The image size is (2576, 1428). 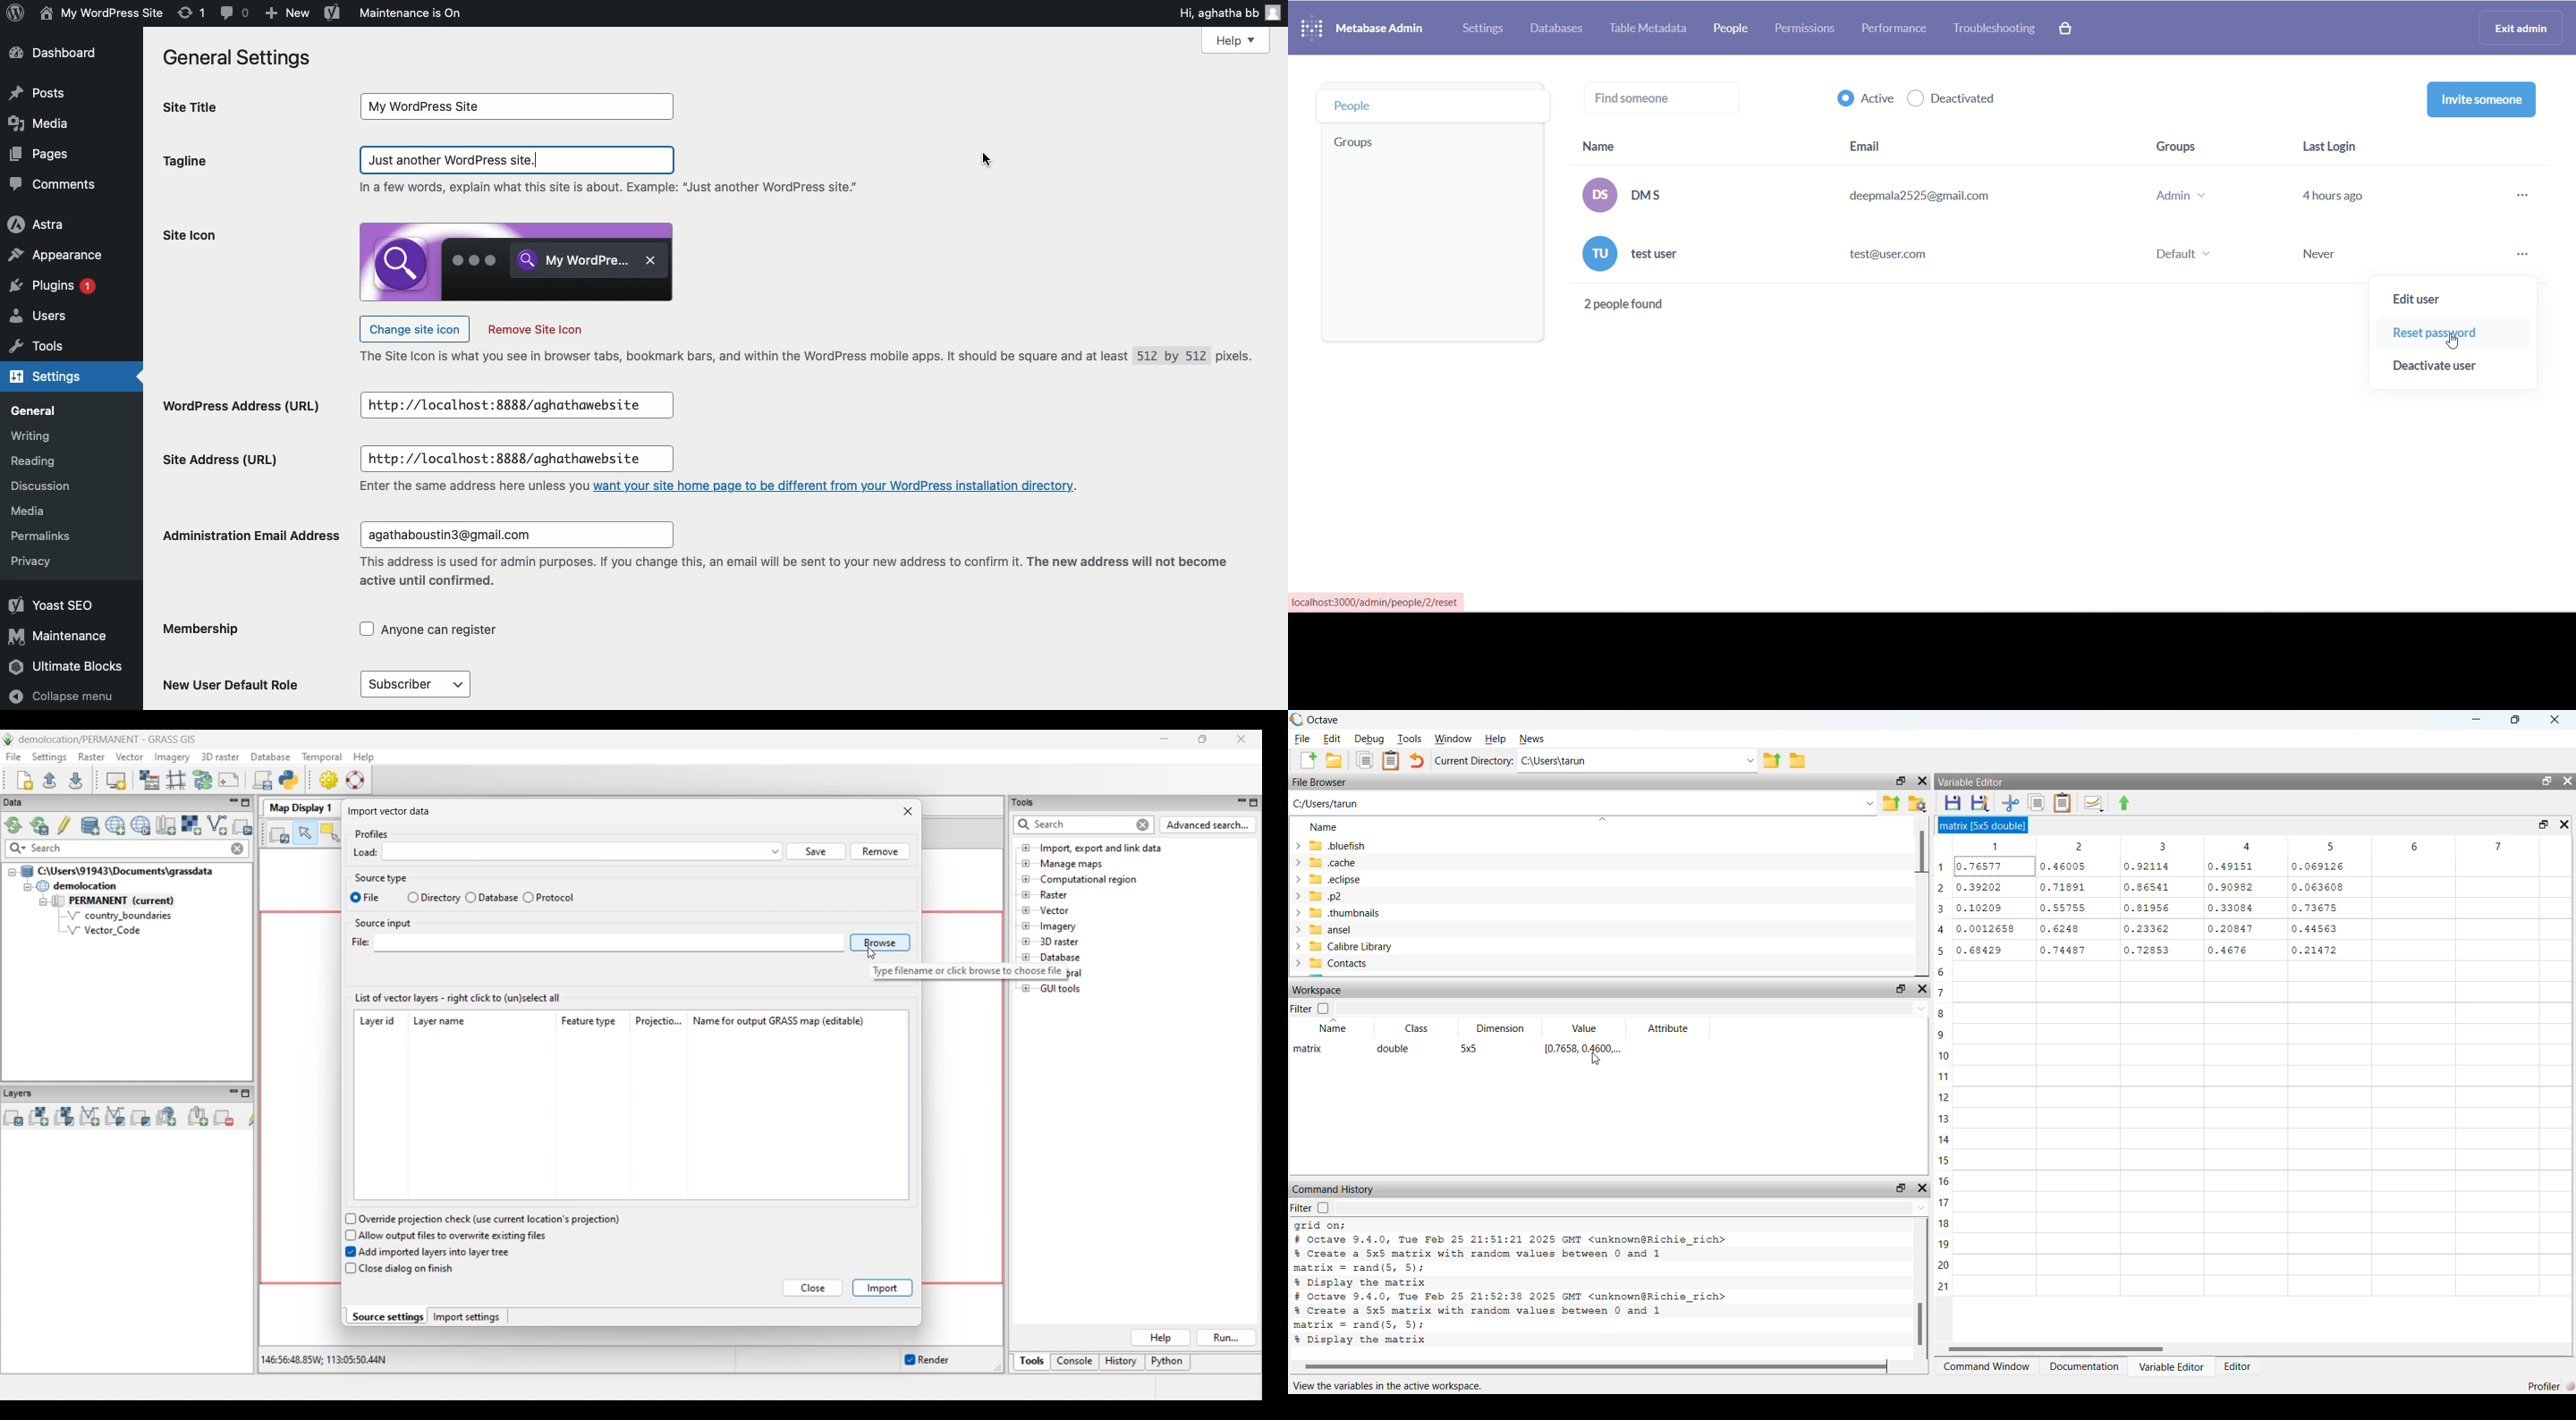 What do you see at coordinates (60, 55) in the screenshot?
I see `Dashboard` at bounding box center [60, 55].